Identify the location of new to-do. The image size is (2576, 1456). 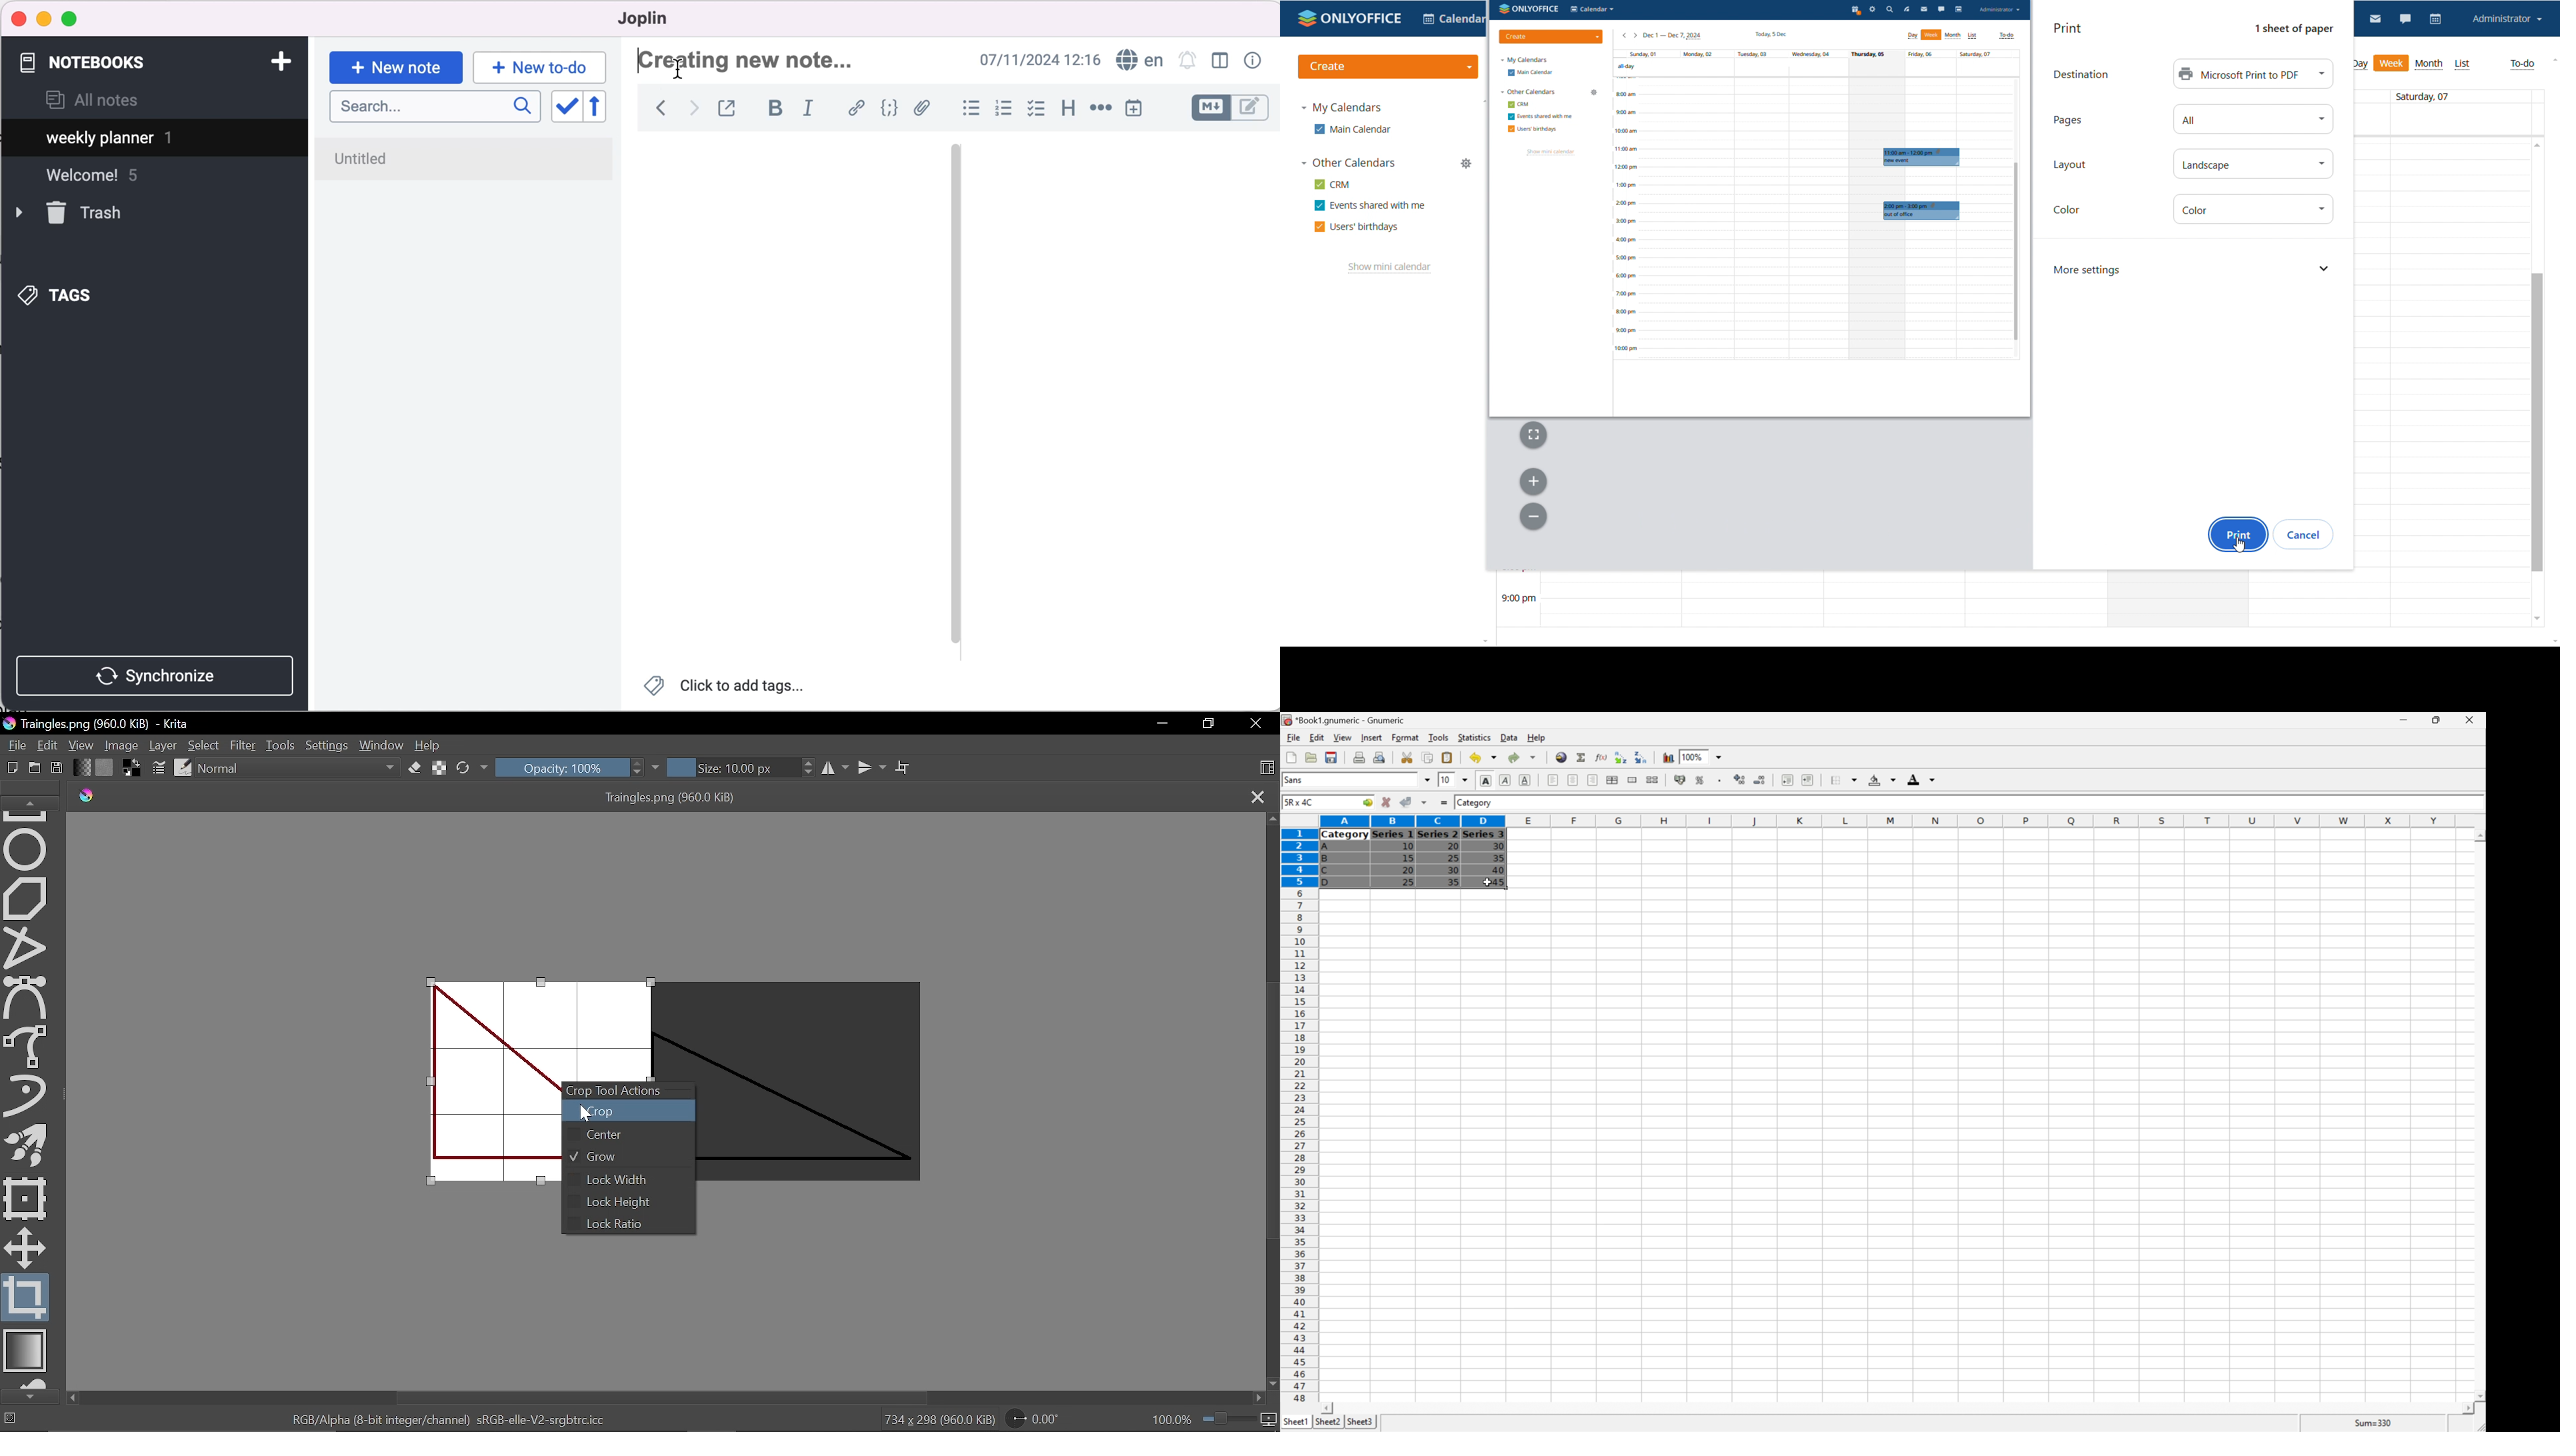
(537, 67).